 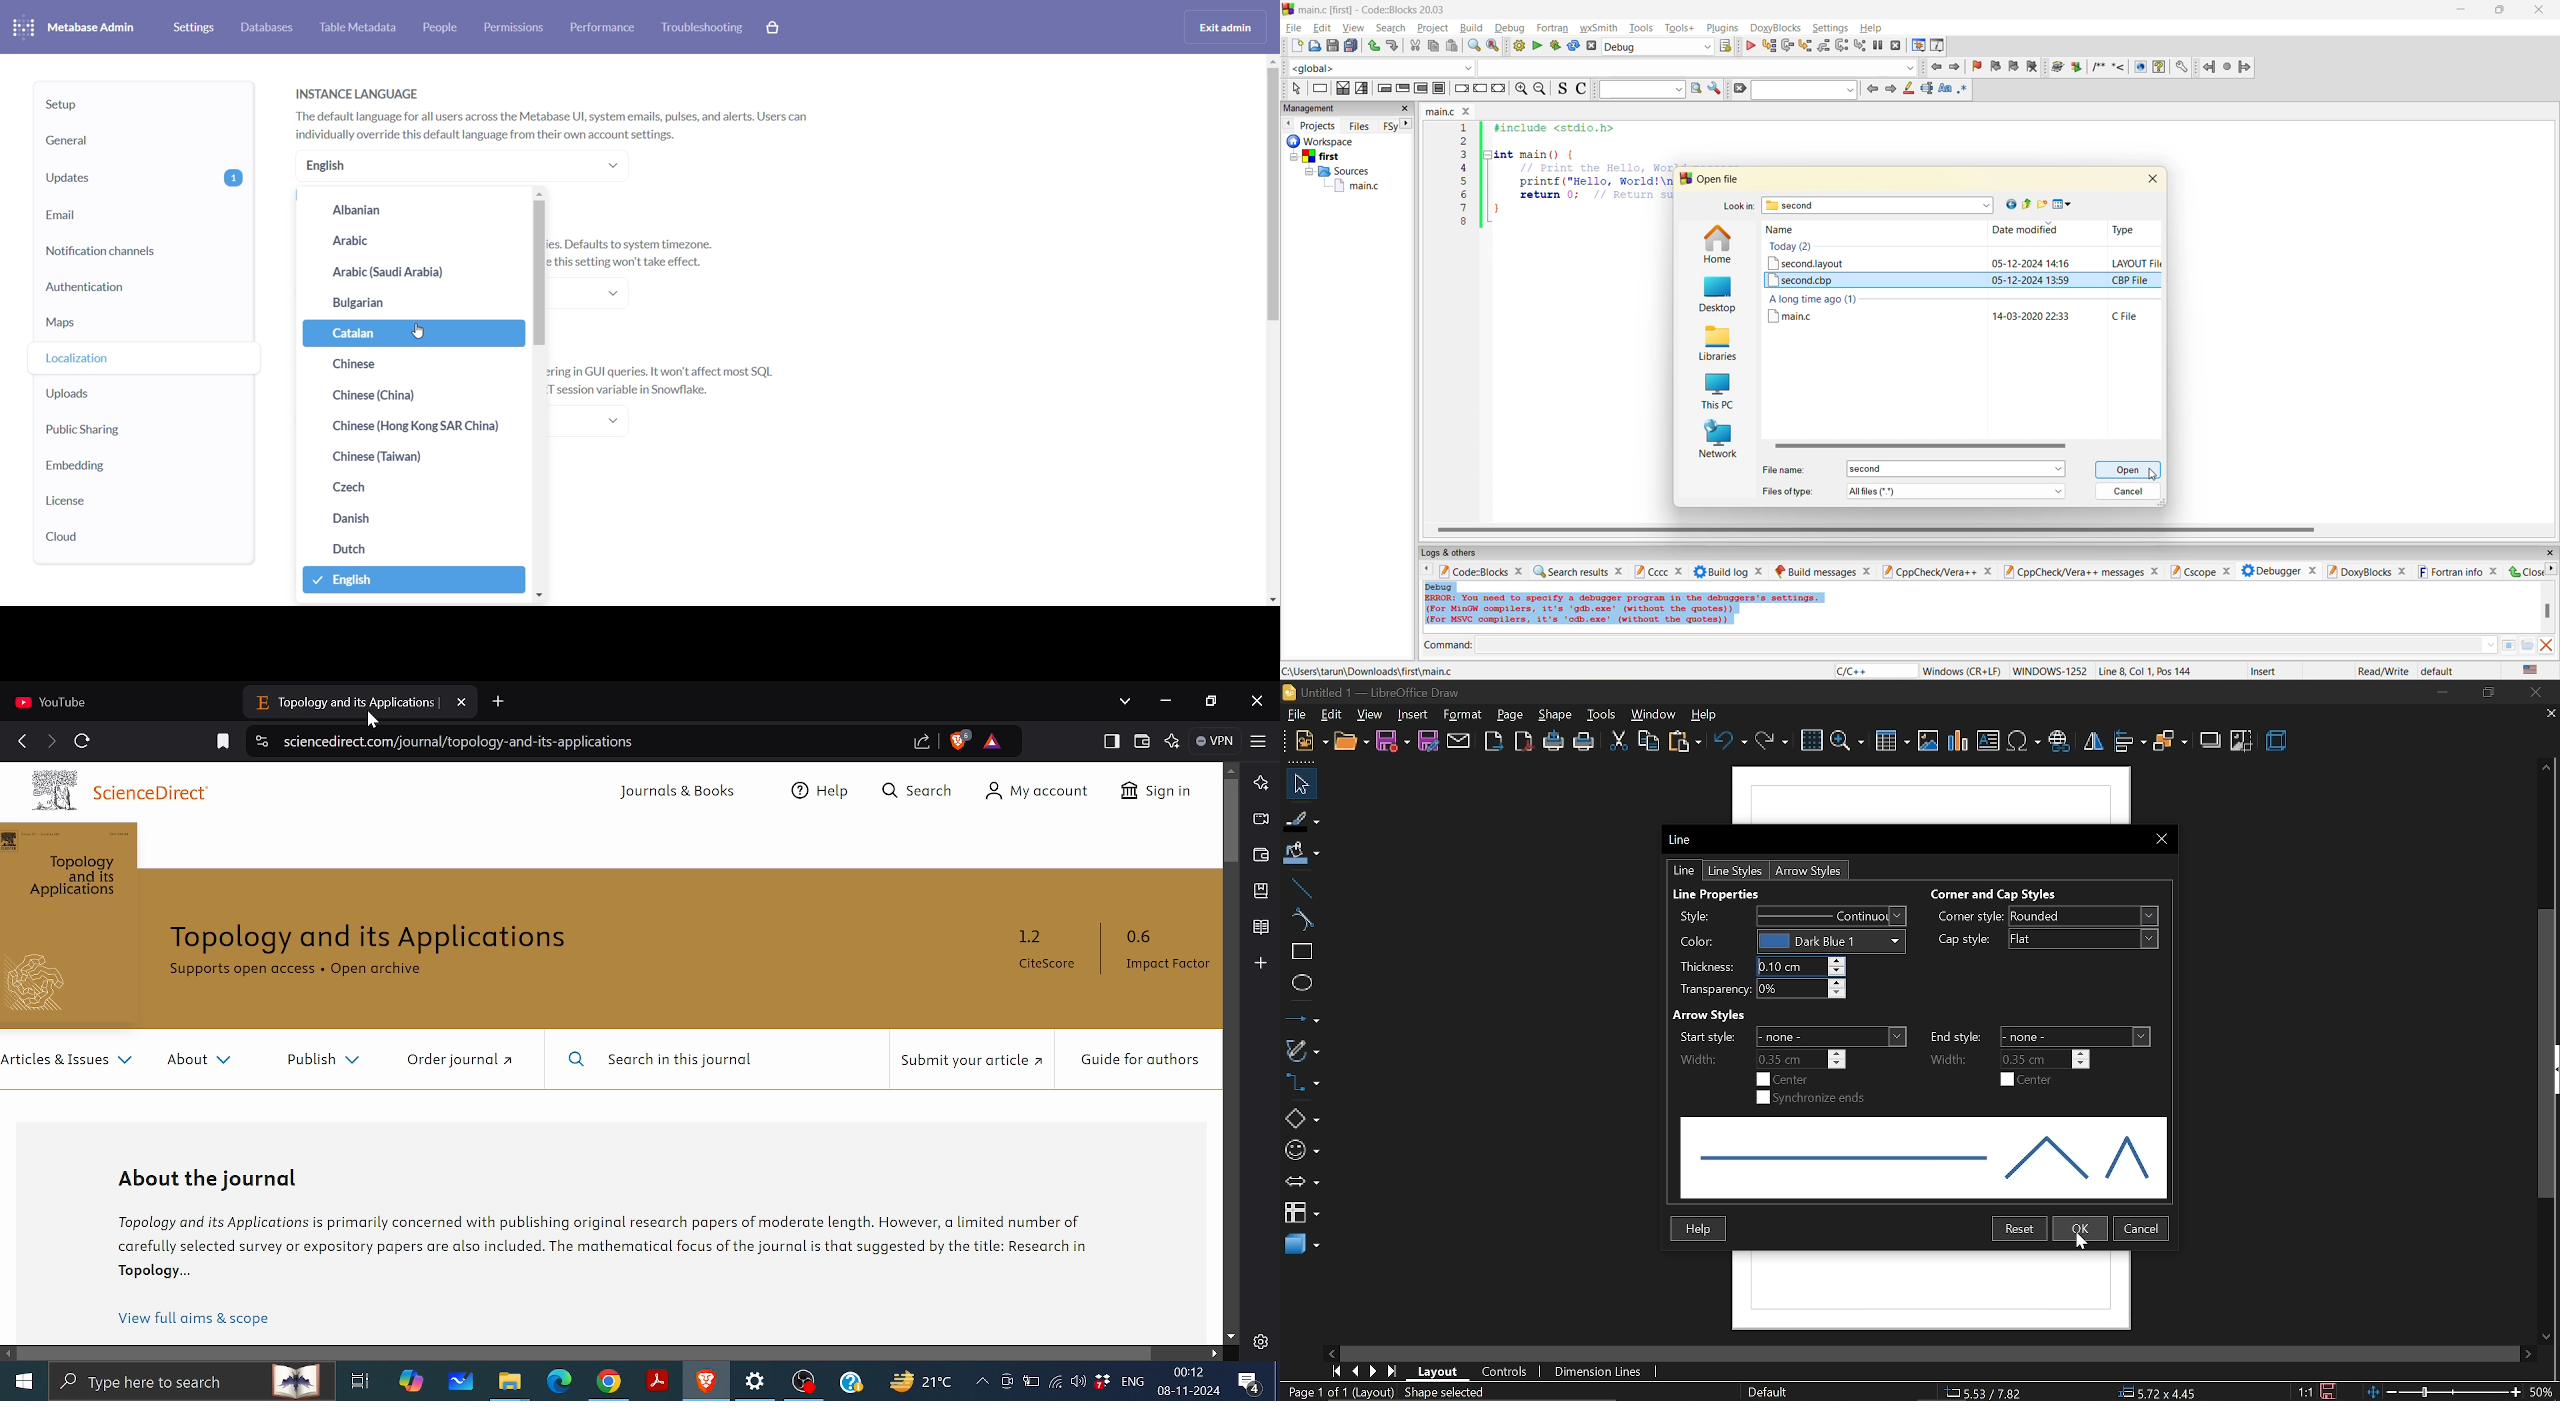 What do you see at coordinates (1464, 154) in the screenshot?
I see `3` at bounding box center [1464, 154].